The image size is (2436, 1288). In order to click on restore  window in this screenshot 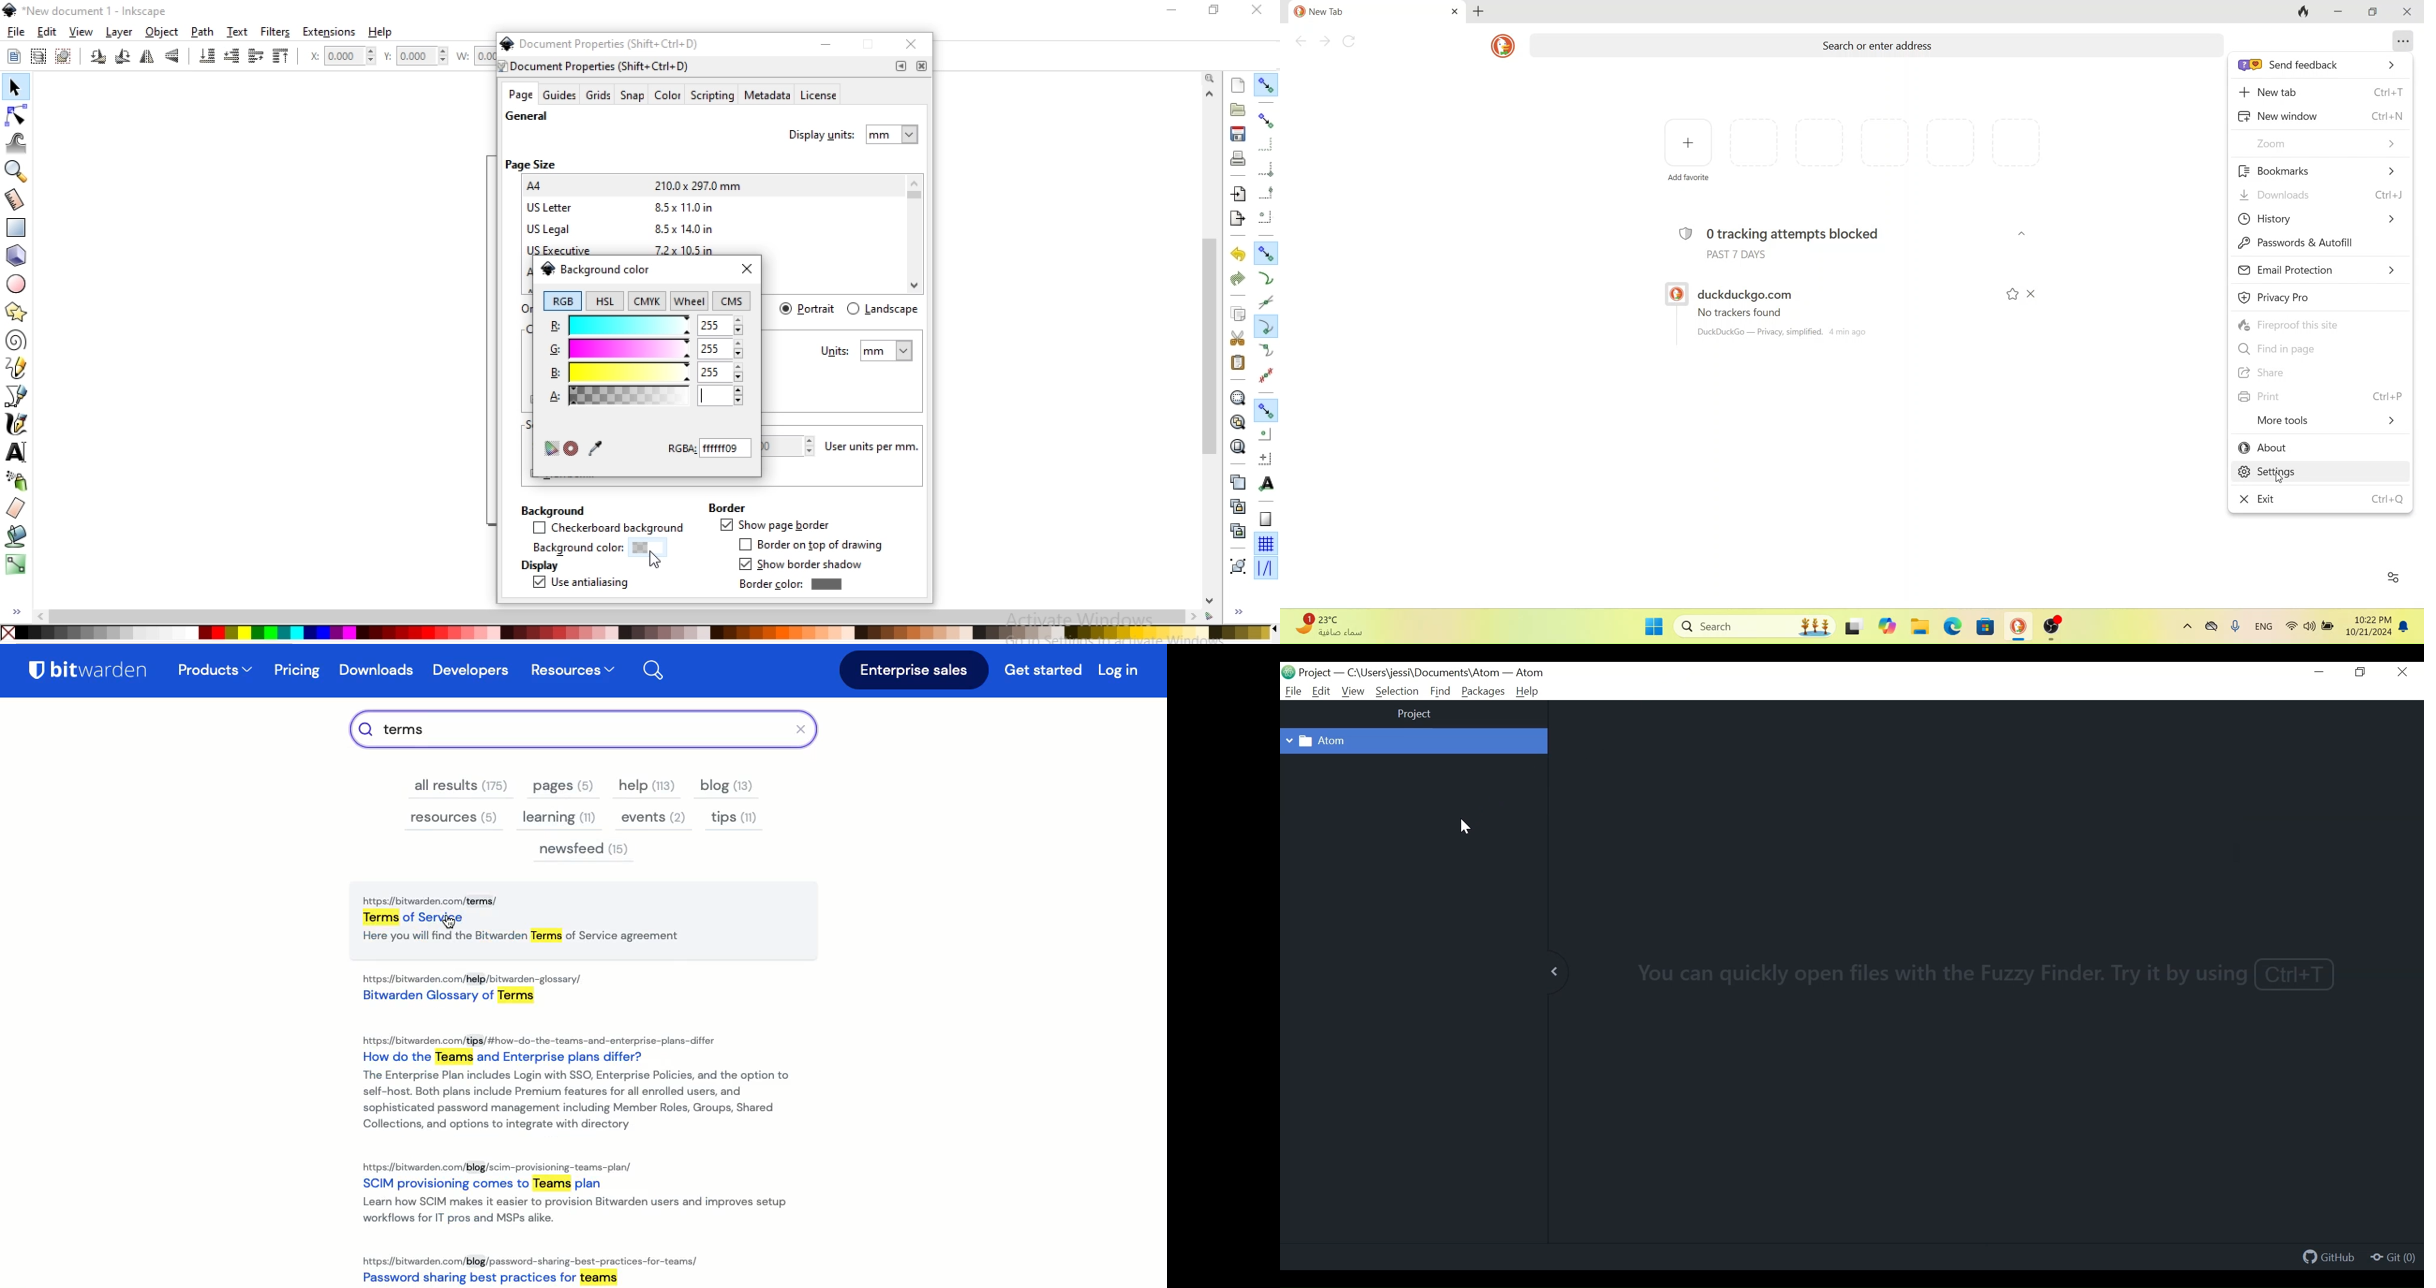, I will do `click(2370, 13)`.